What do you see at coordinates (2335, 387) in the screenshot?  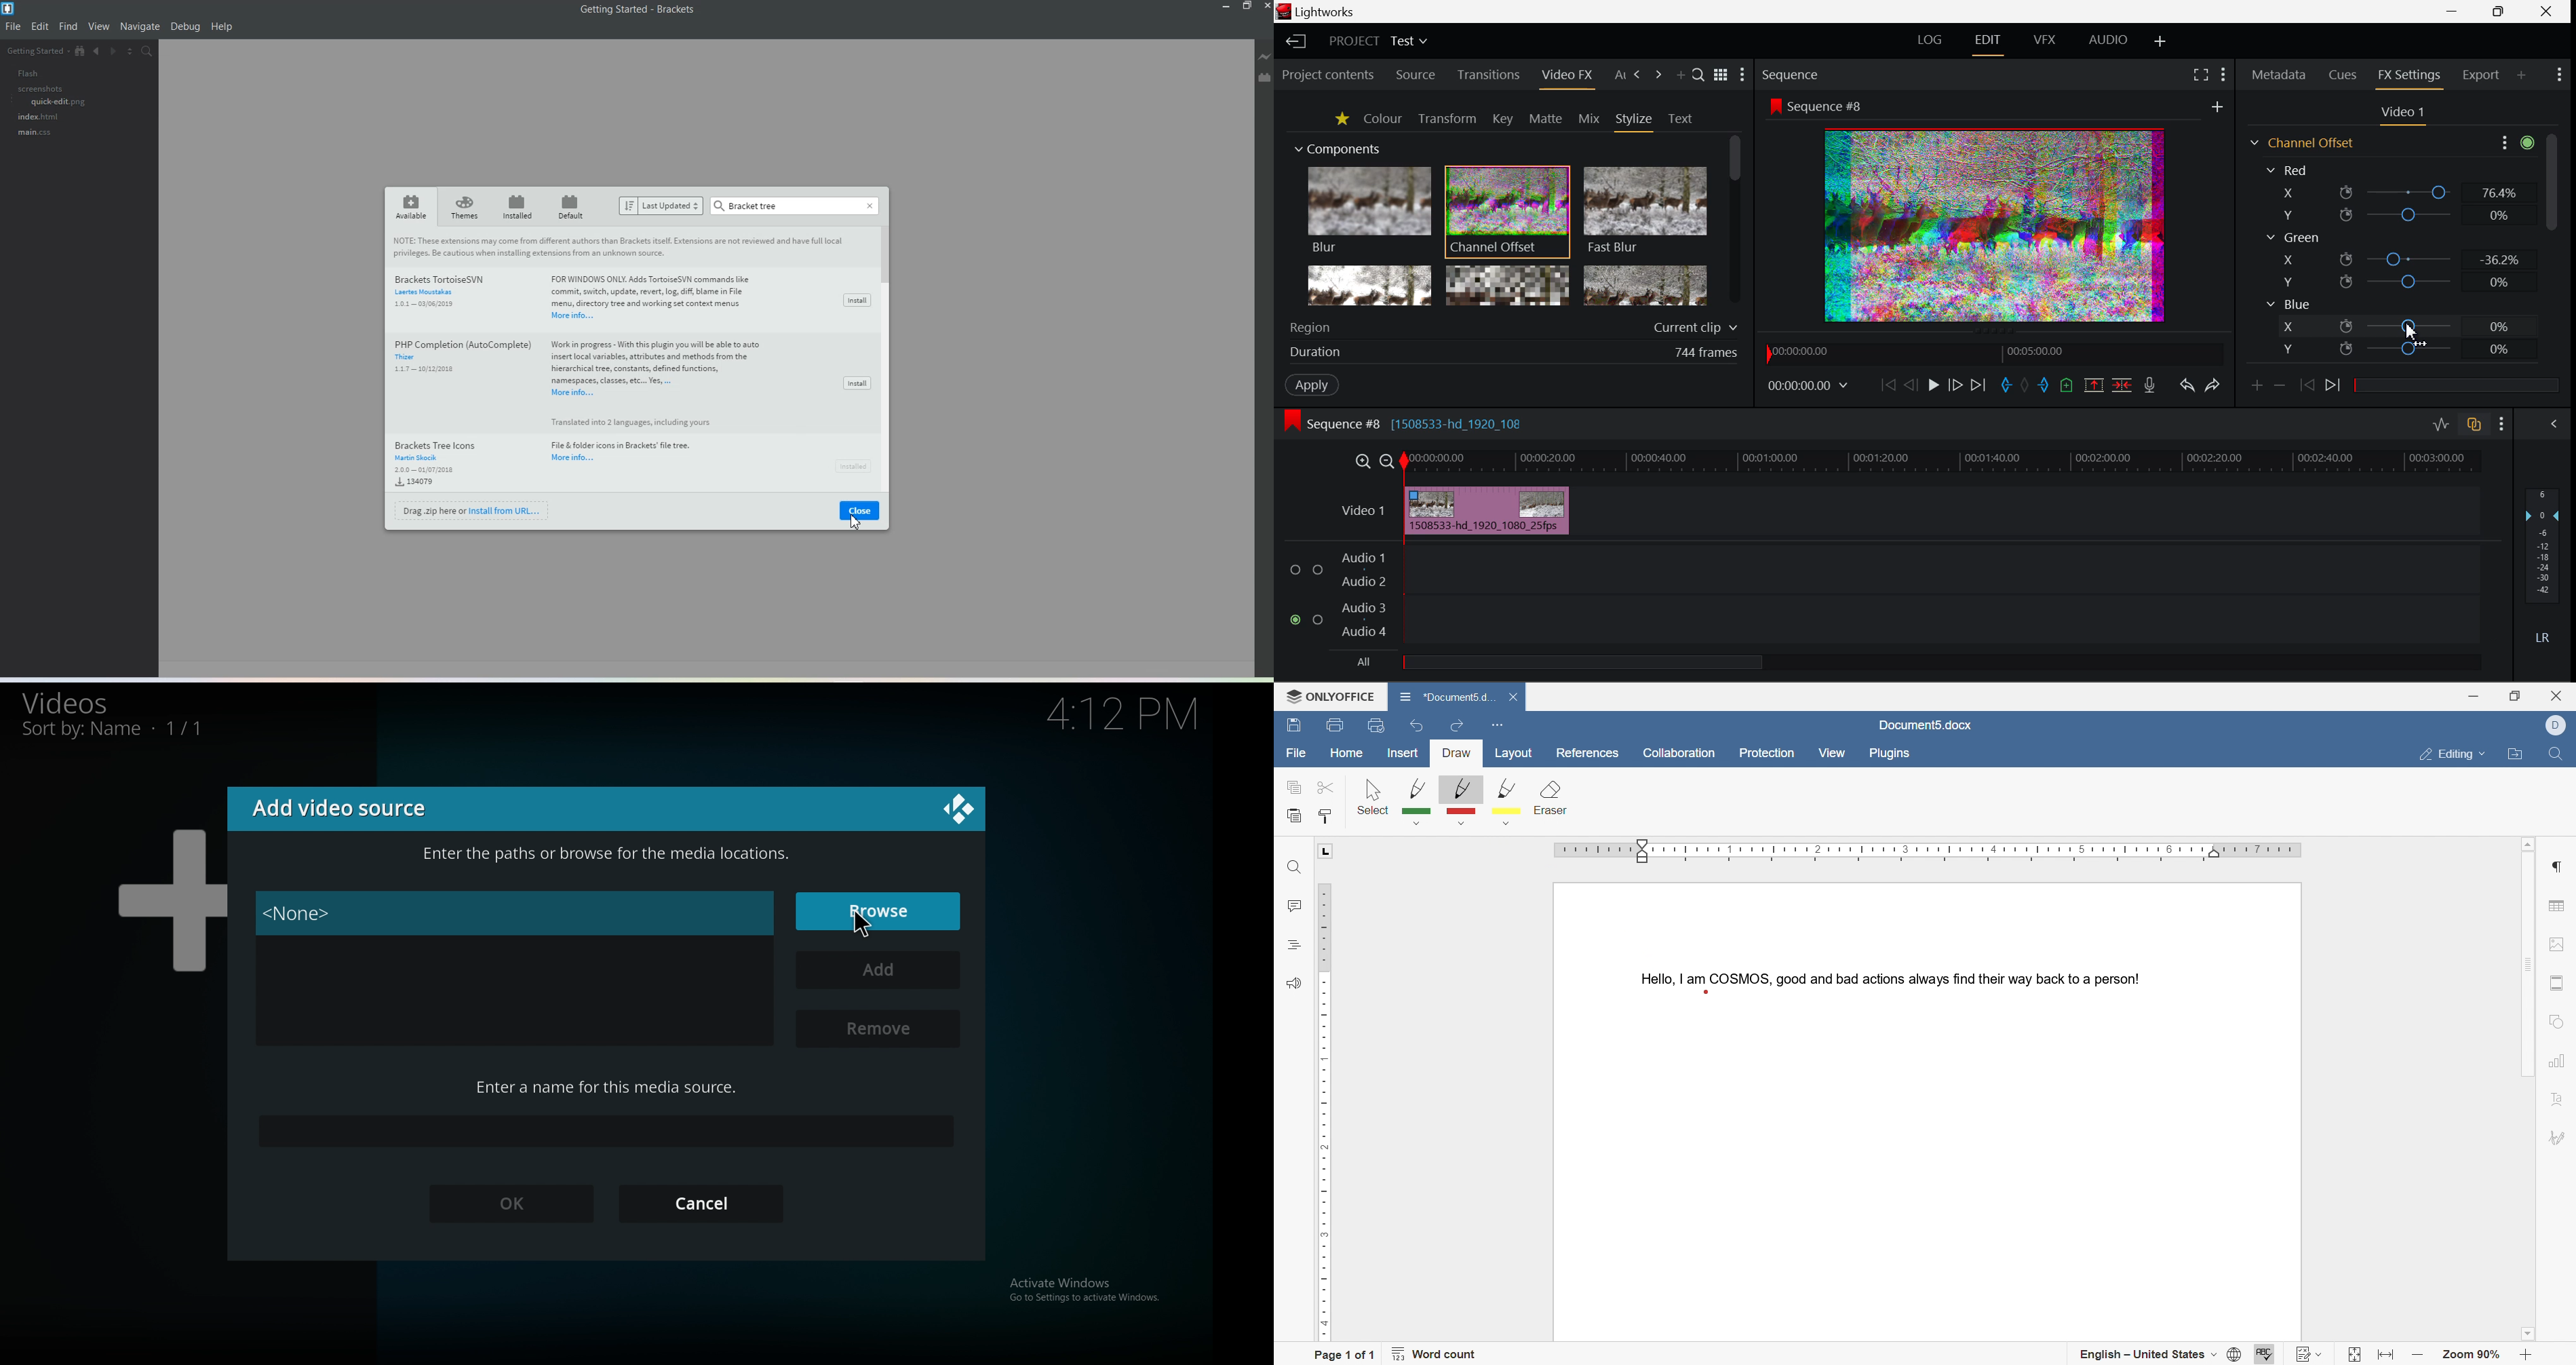 I see `Next keyframe` at bounding box center [2335, 387].